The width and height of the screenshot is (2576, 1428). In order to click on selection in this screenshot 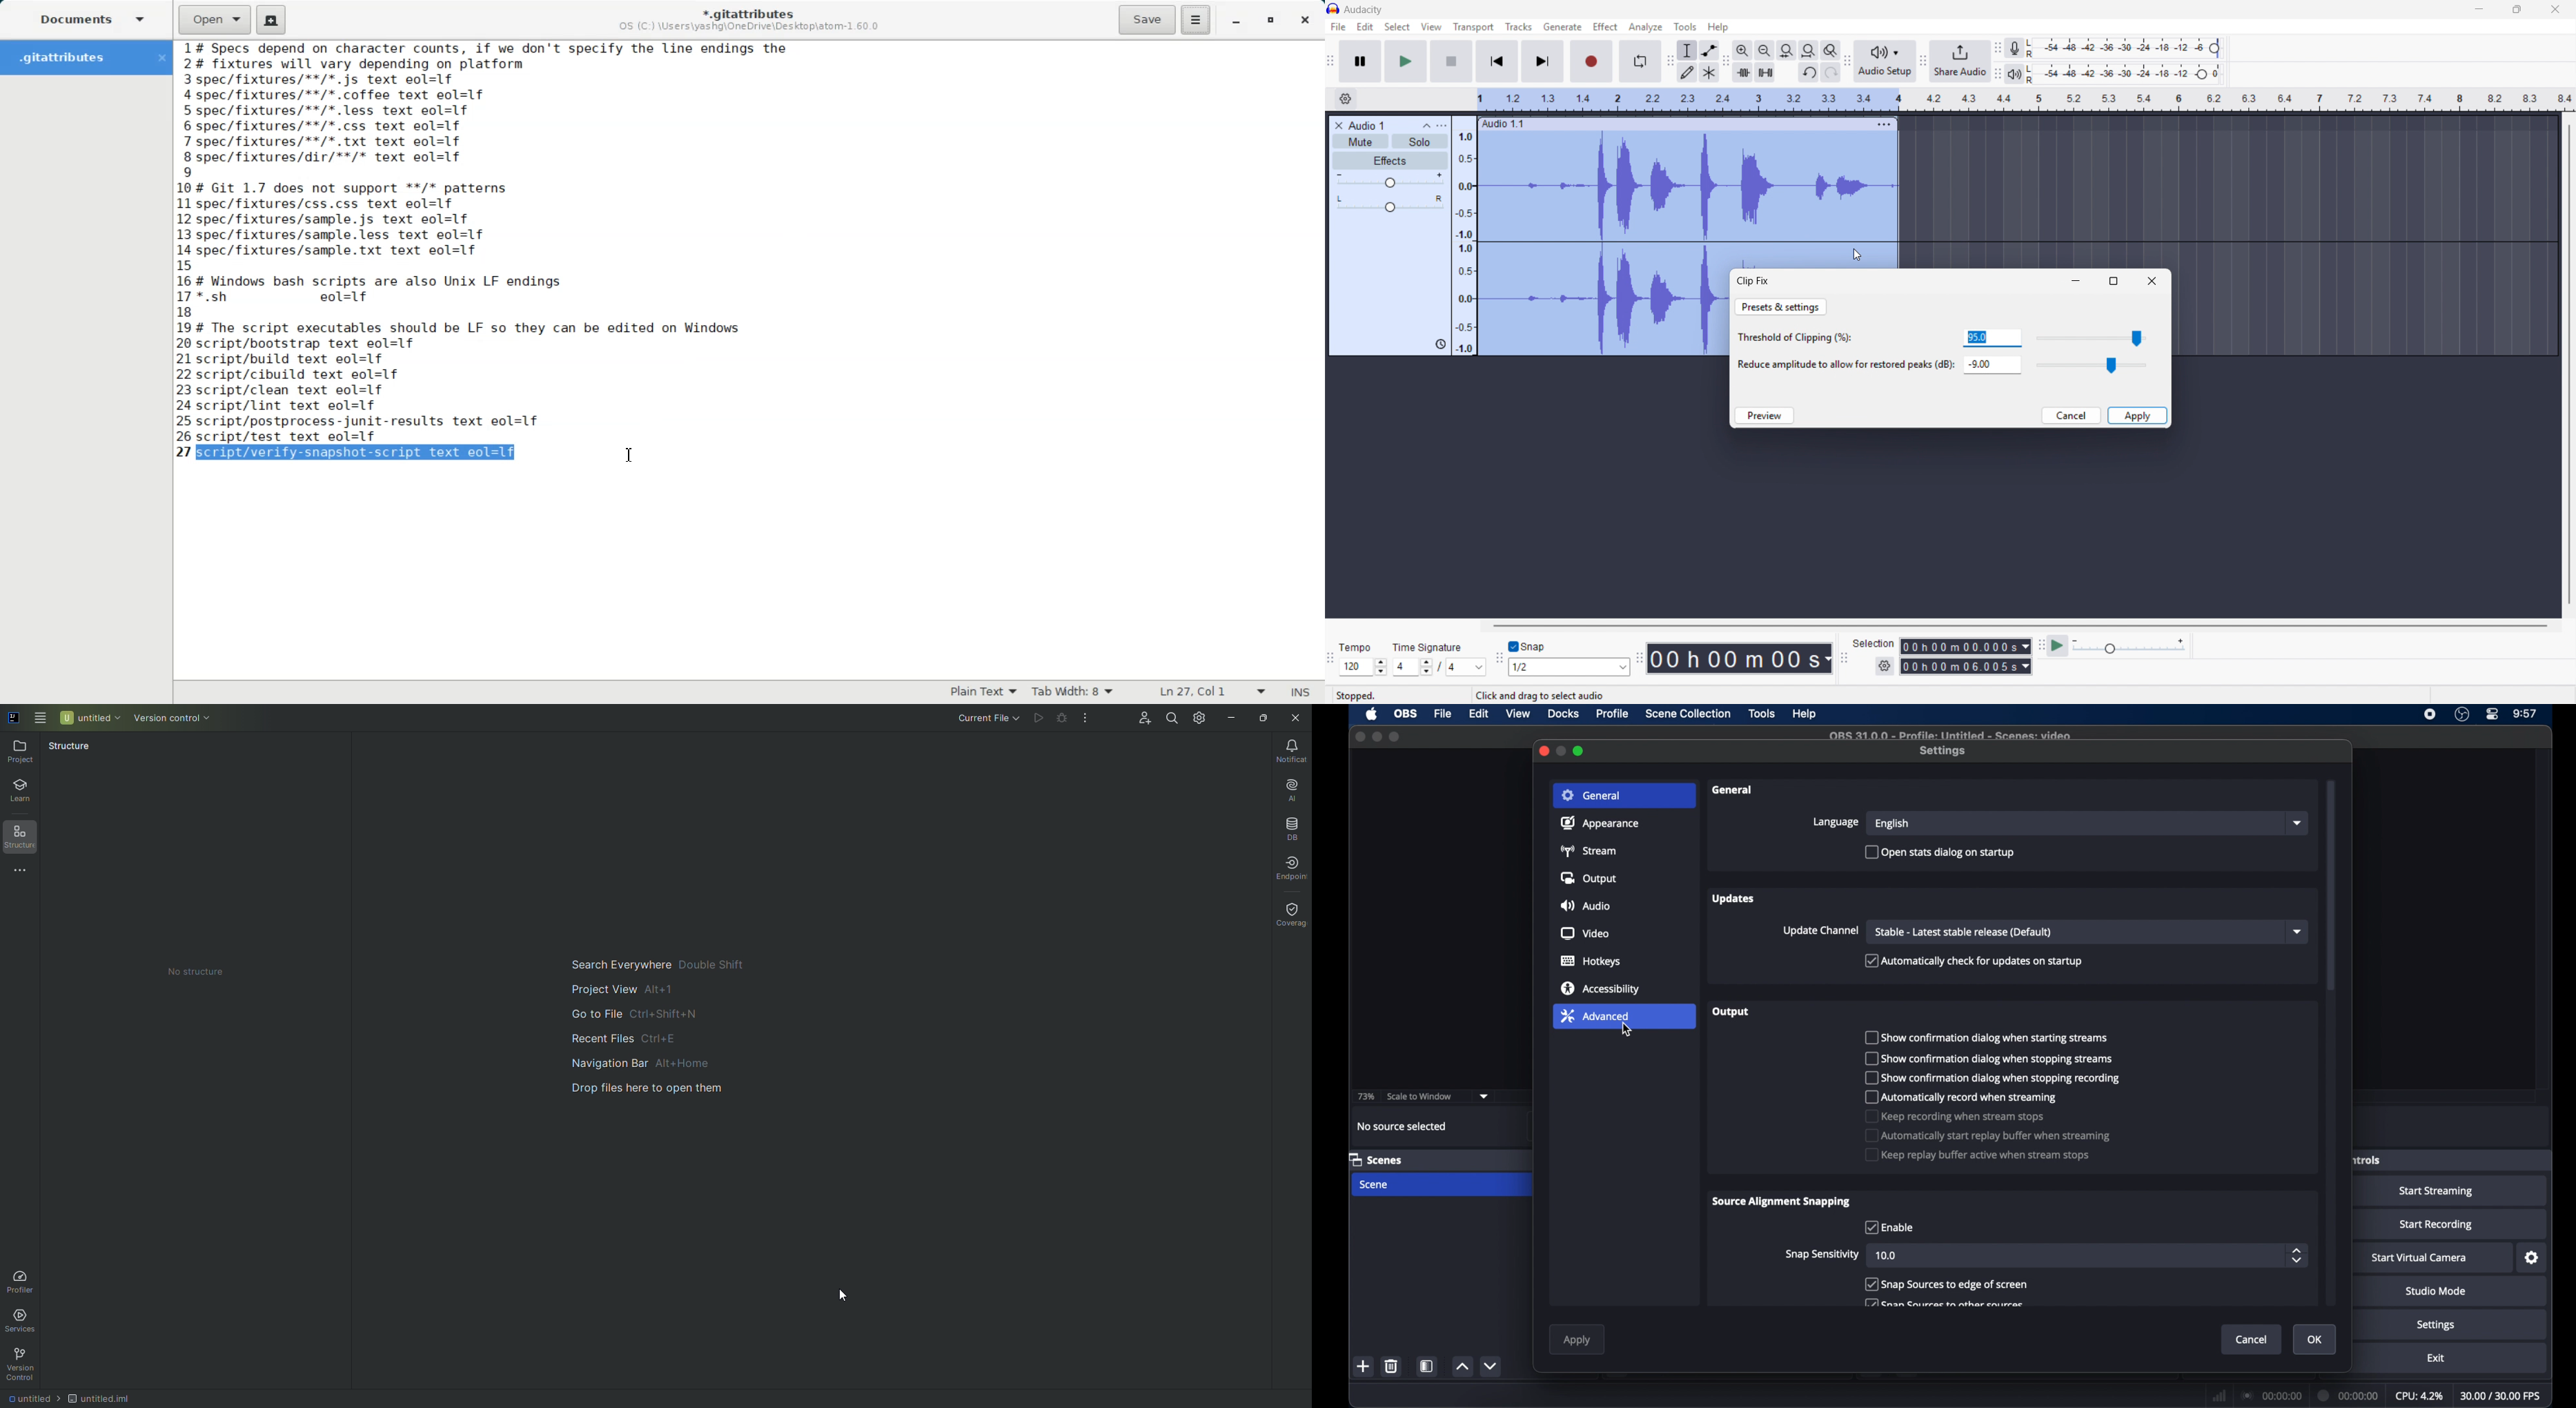, I will do `click(1874, 643)`.